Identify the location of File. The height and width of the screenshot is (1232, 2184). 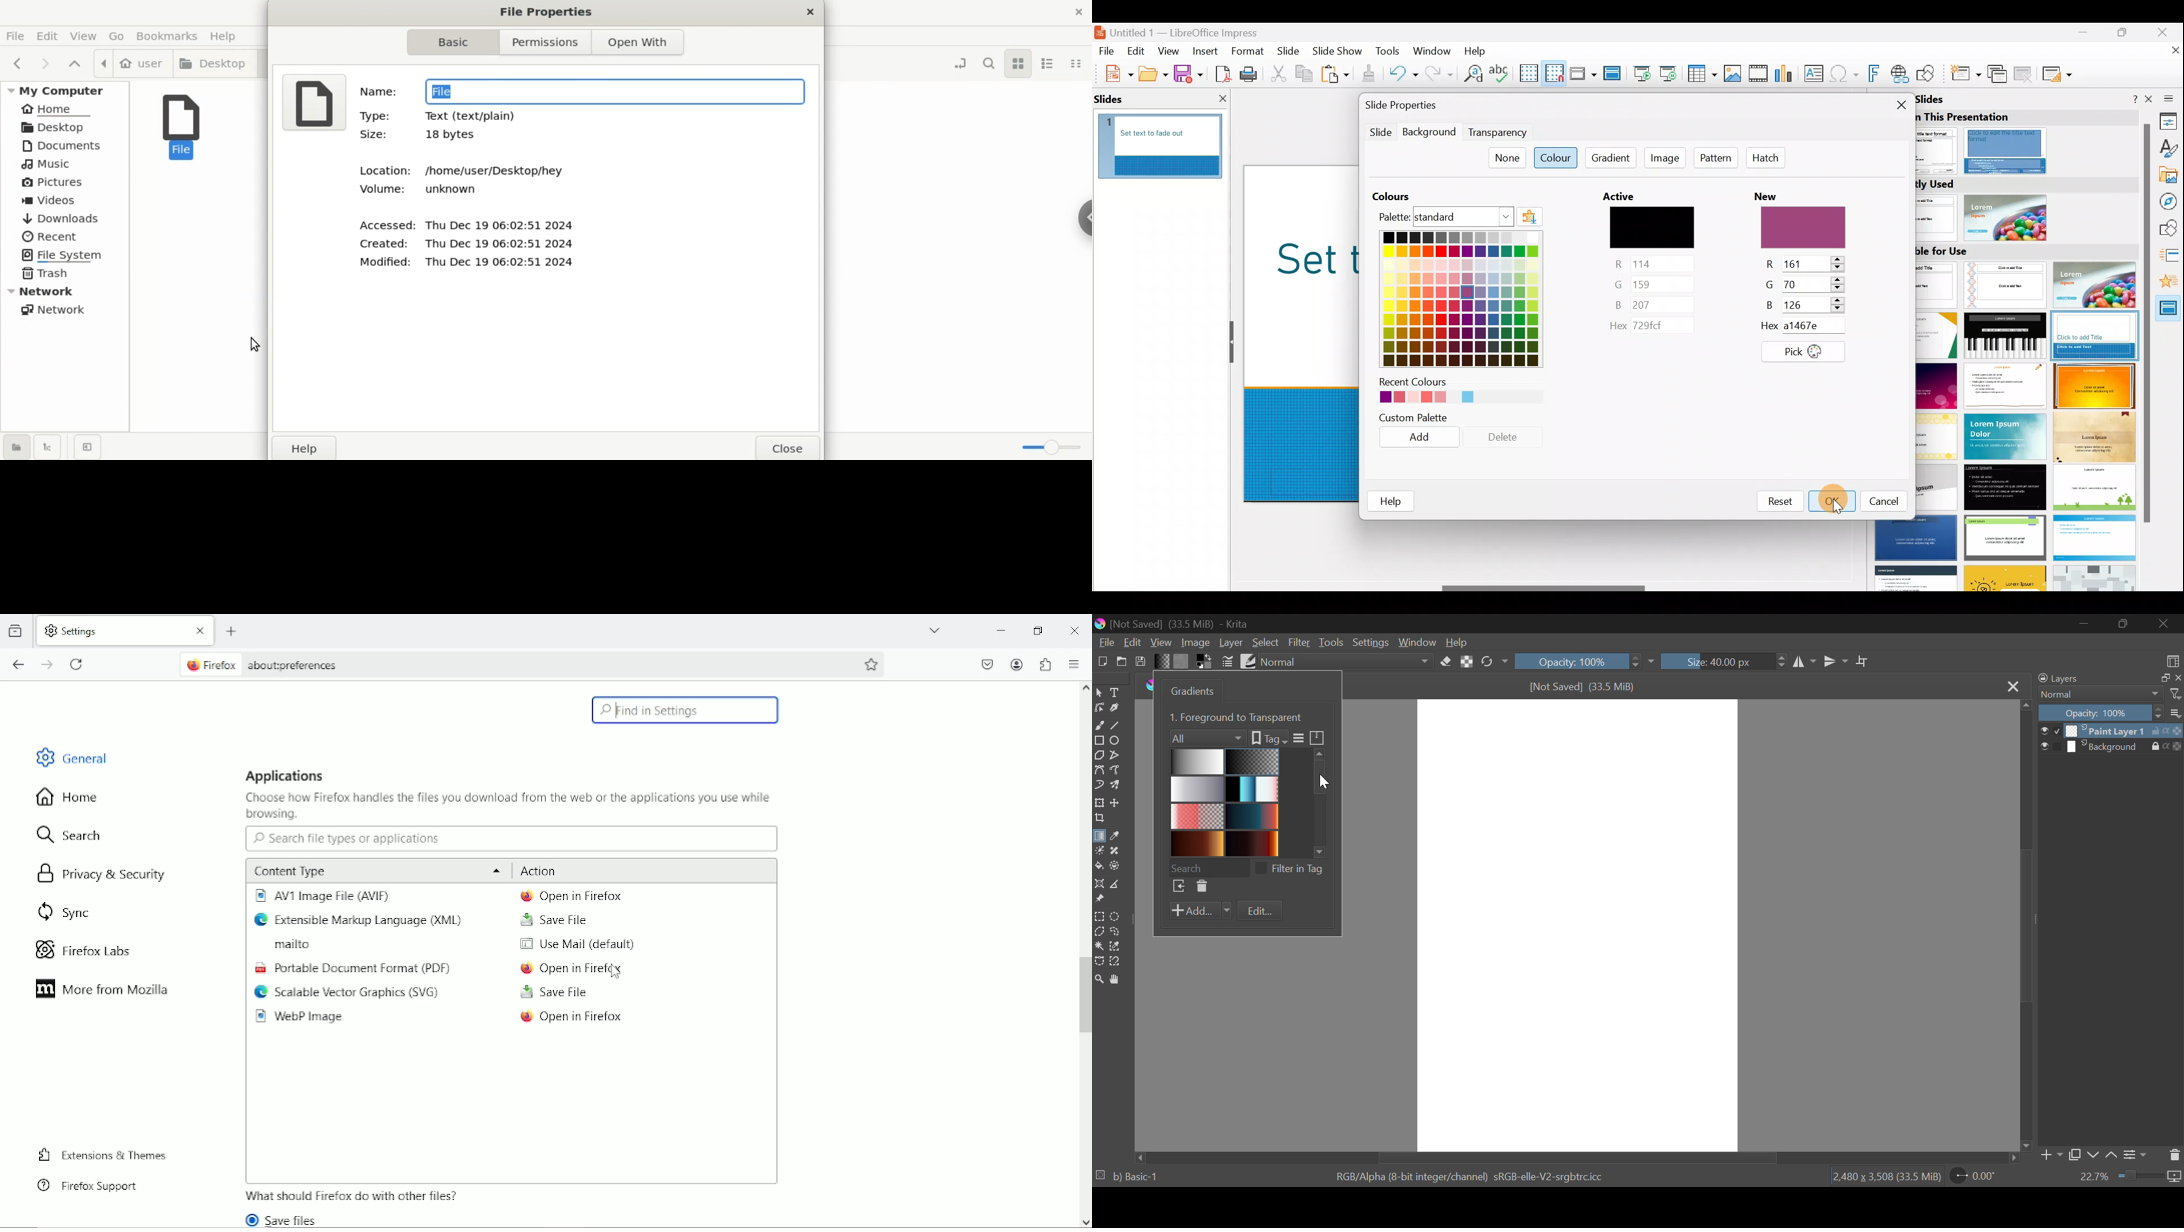
(1107, 50).